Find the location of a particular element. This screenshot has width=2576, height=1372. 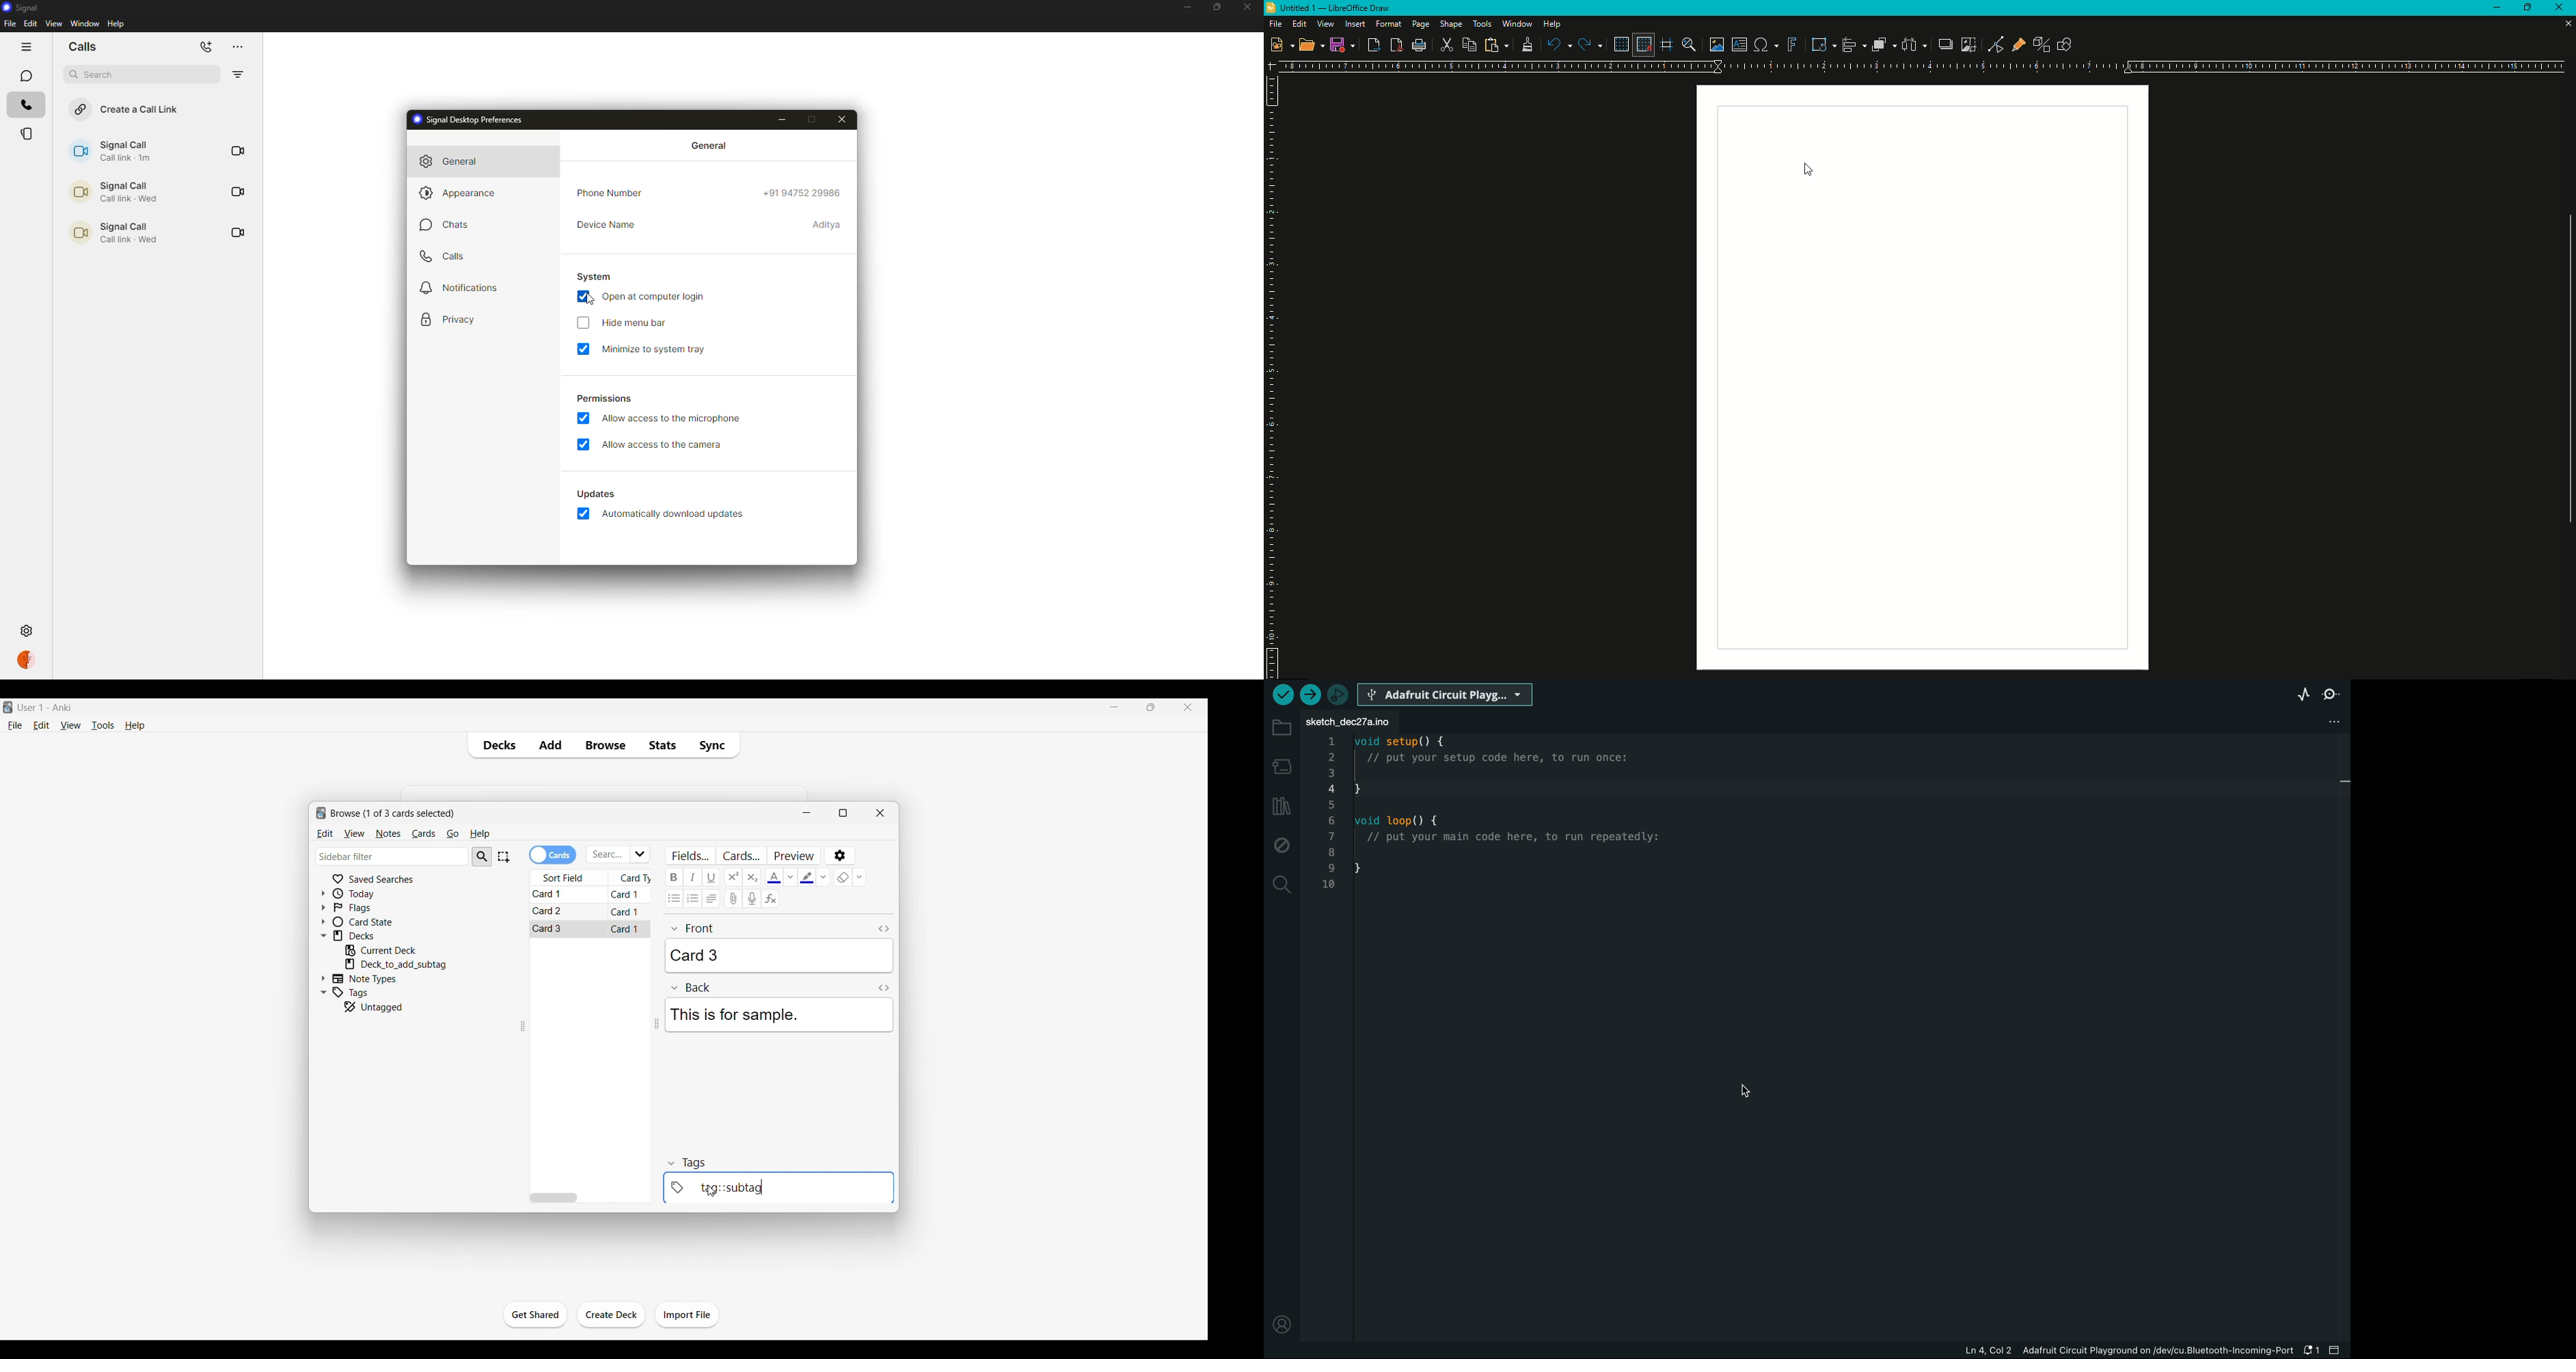

Show draw function is located at coordinates (2067, 45).